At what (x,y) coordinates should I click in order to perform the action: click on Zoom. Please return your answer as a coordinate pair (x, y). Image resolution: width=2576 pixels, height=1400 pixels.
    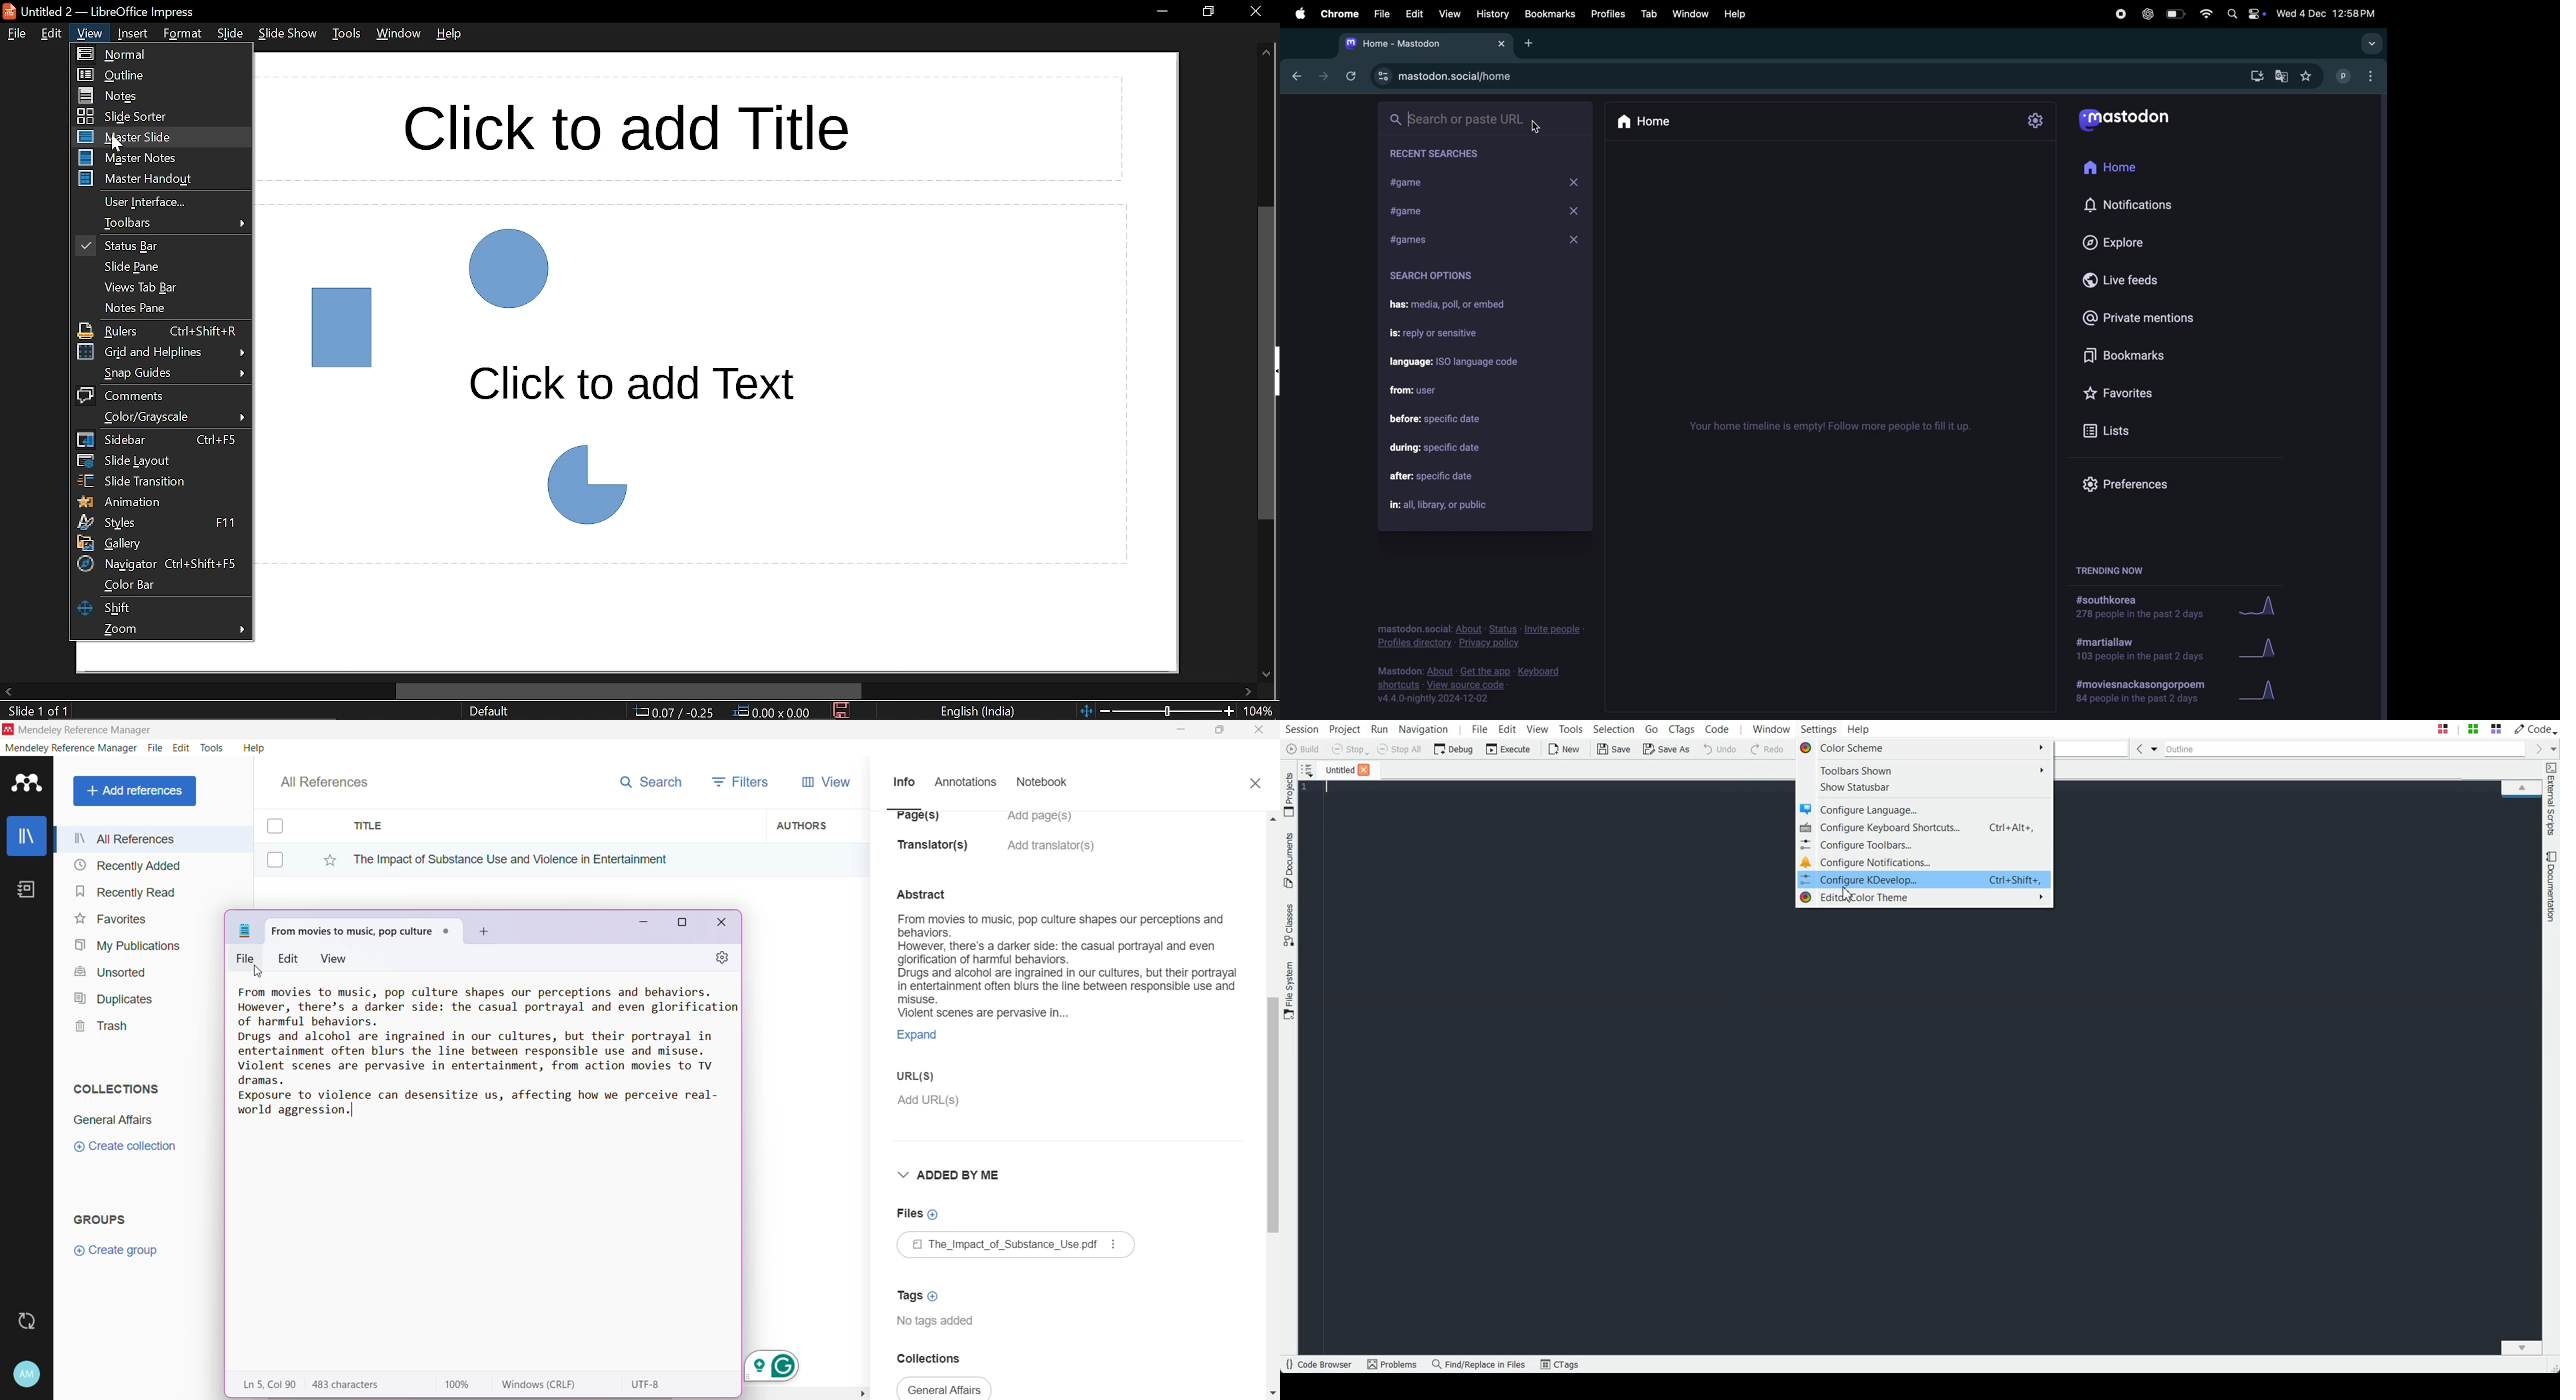
    Looking at the image, I should click on (159, 629).